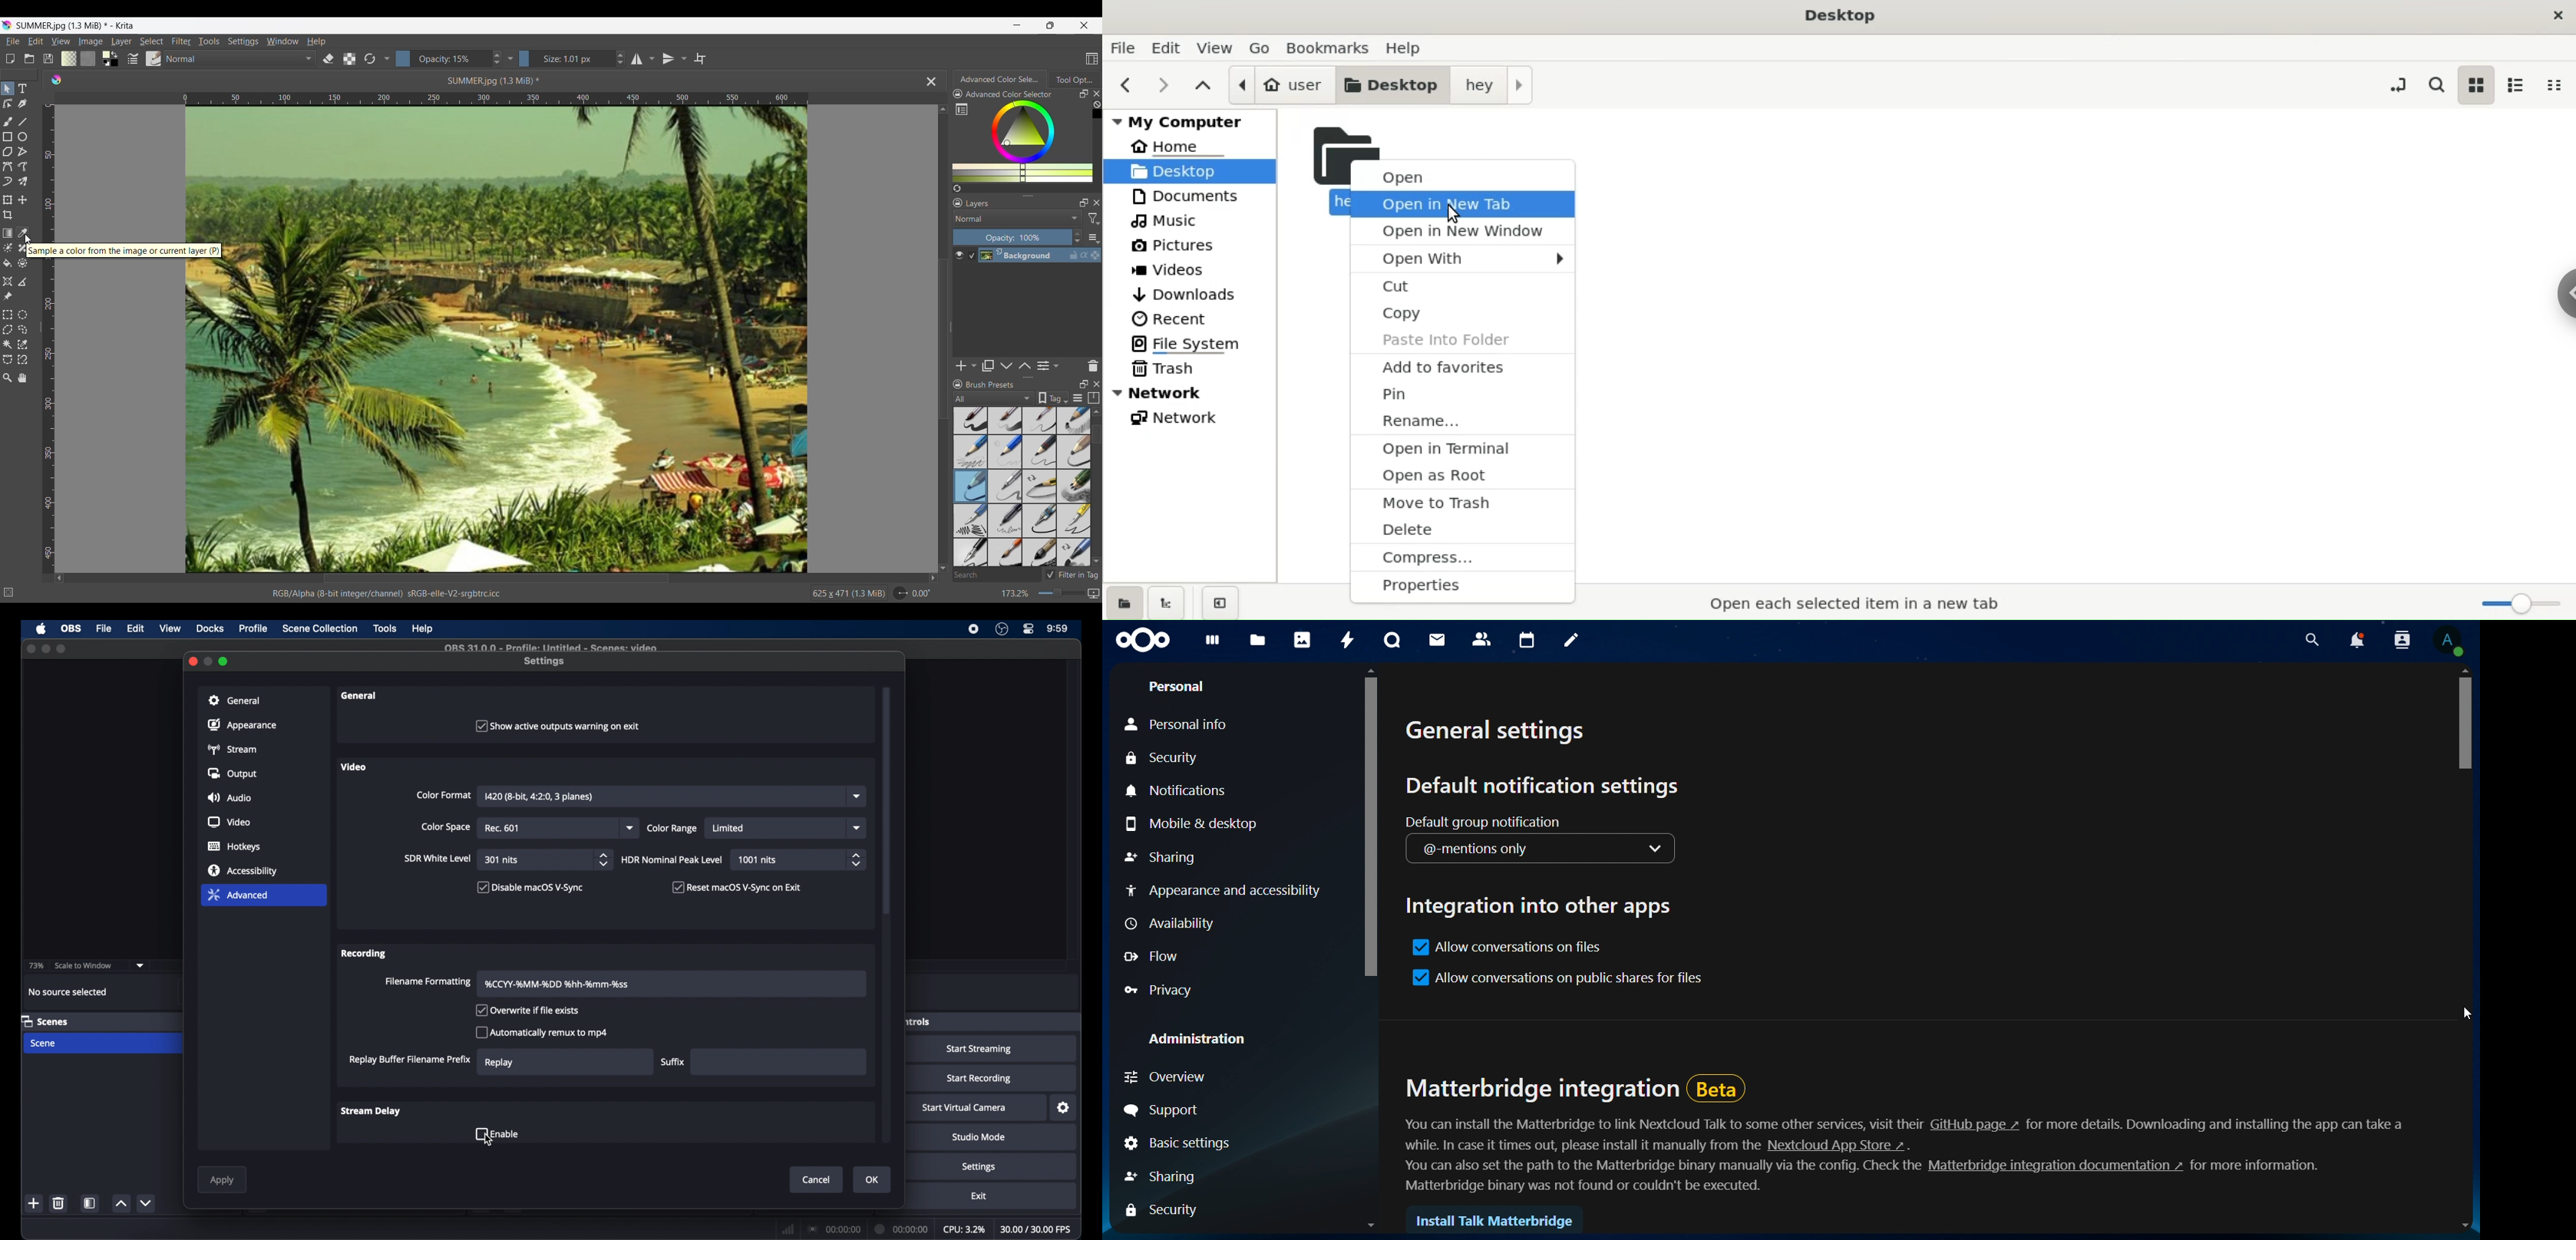  What do you see at coordinates (282, 41) in the screenshot?
I see `Window menu` at bounding box center [282, 41].